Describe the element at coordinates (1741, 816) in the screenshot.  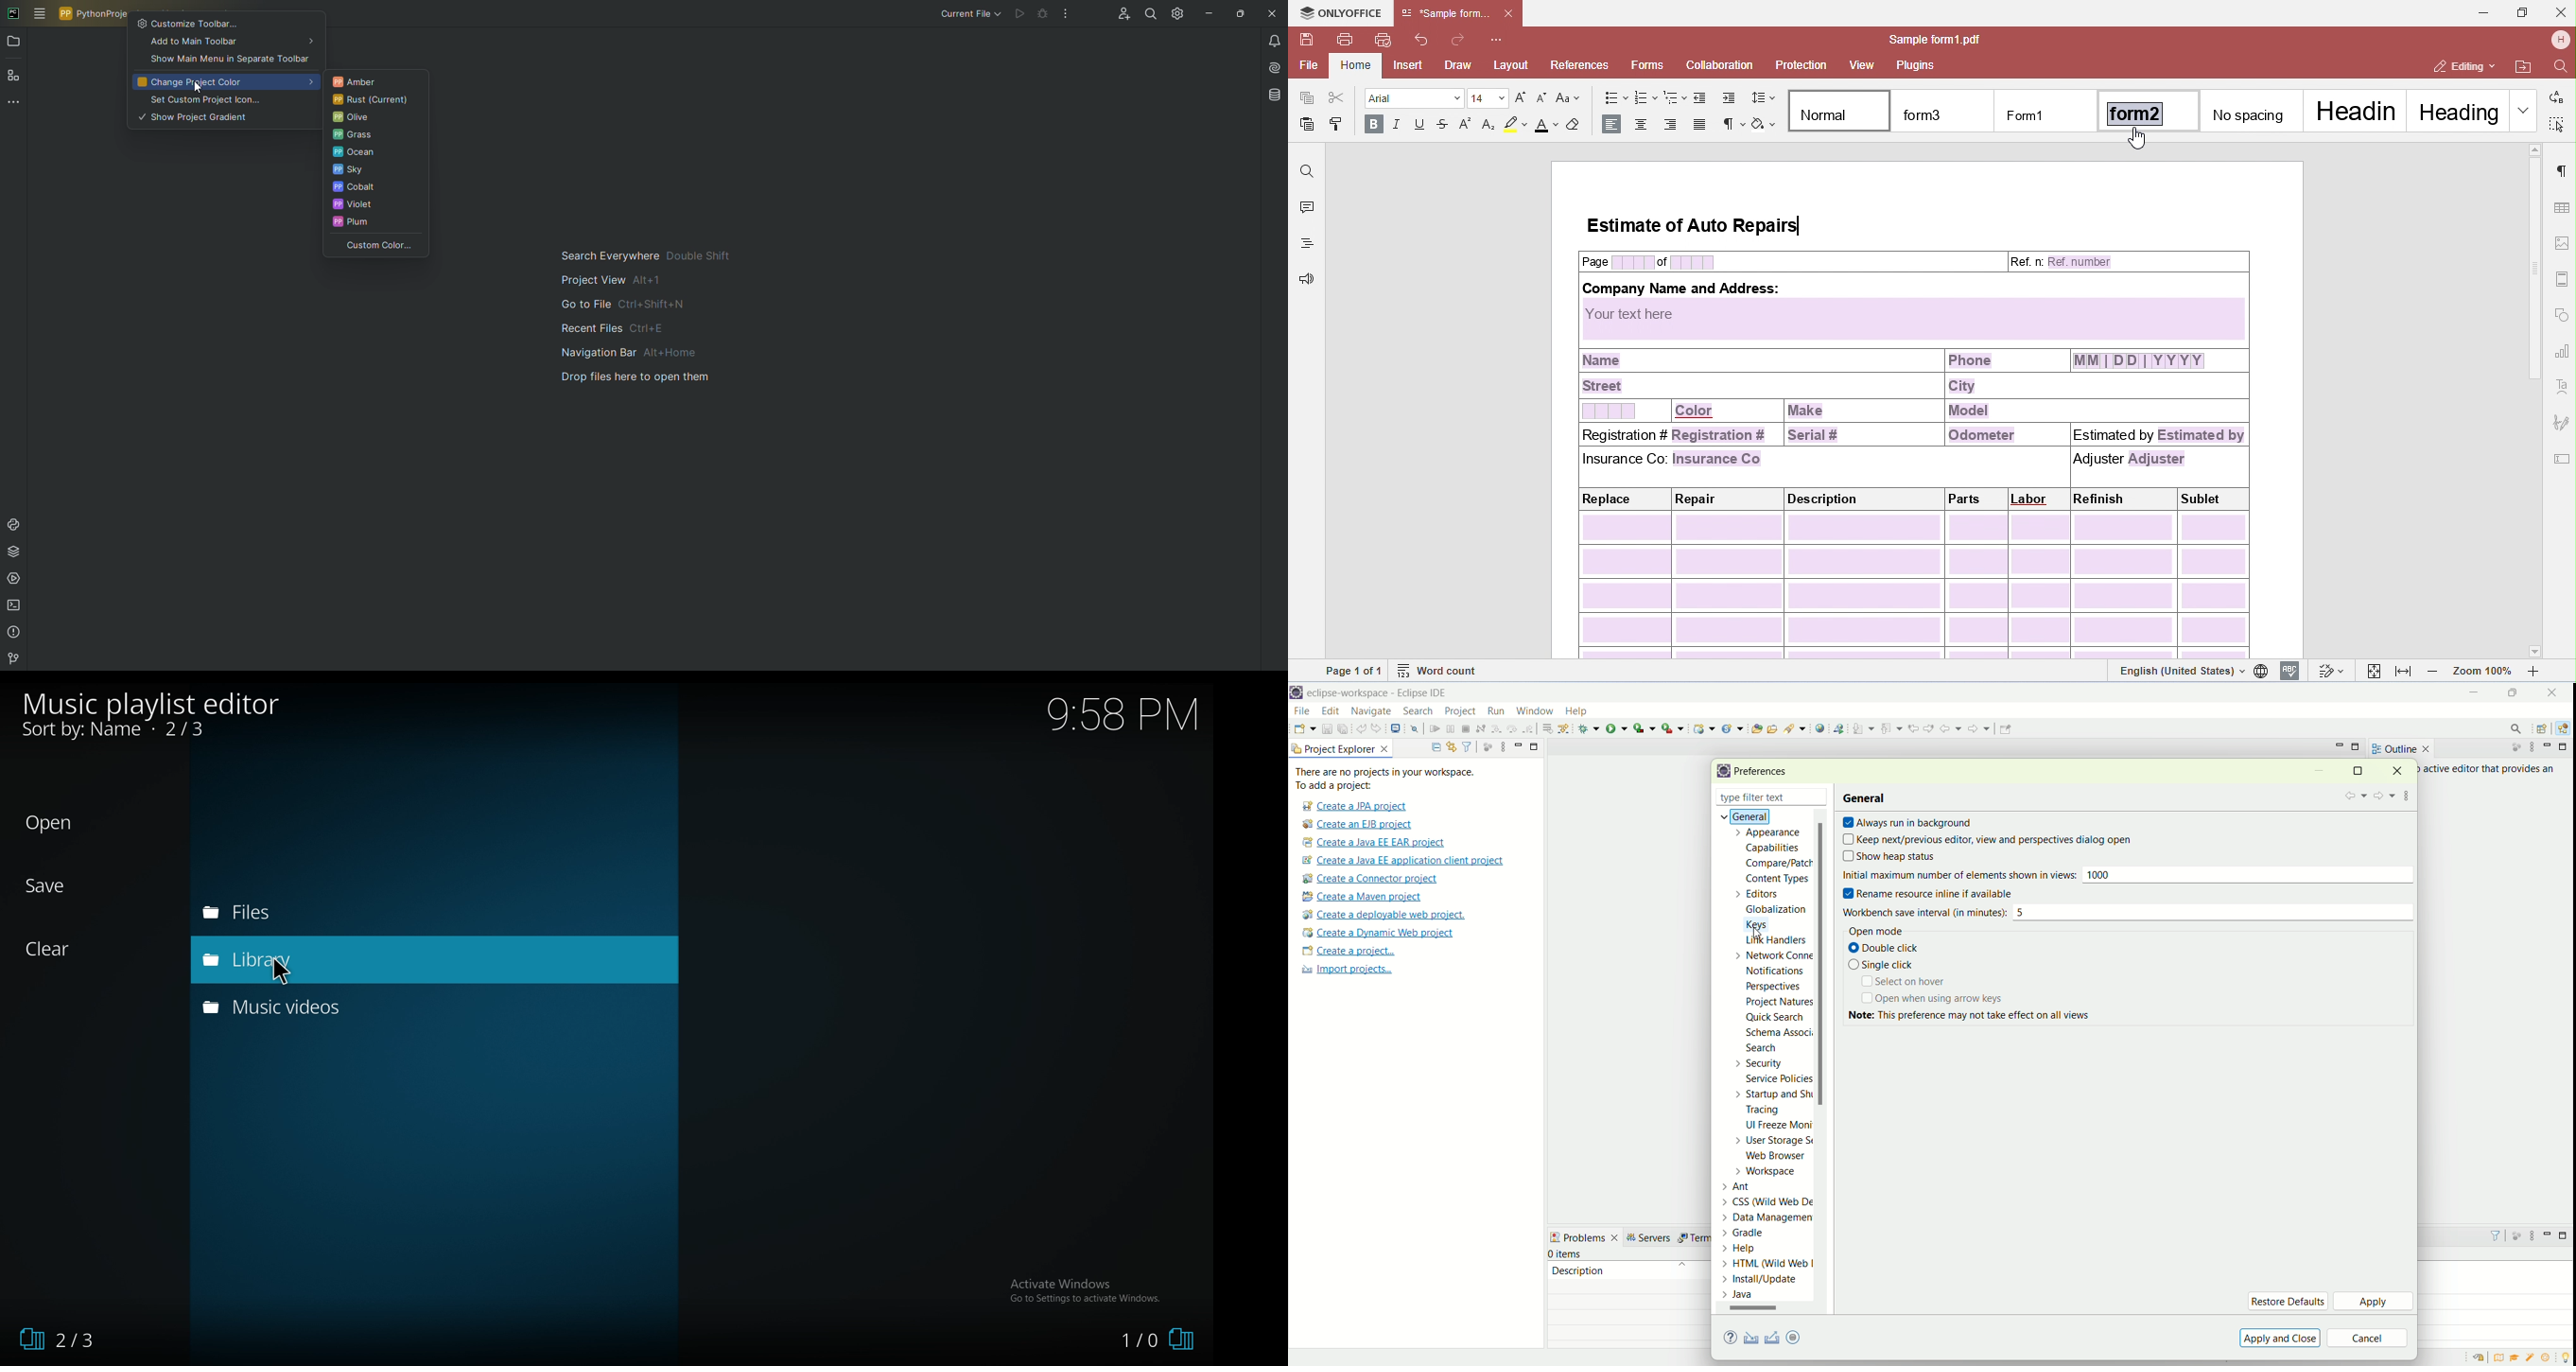
I see `general` at that location.